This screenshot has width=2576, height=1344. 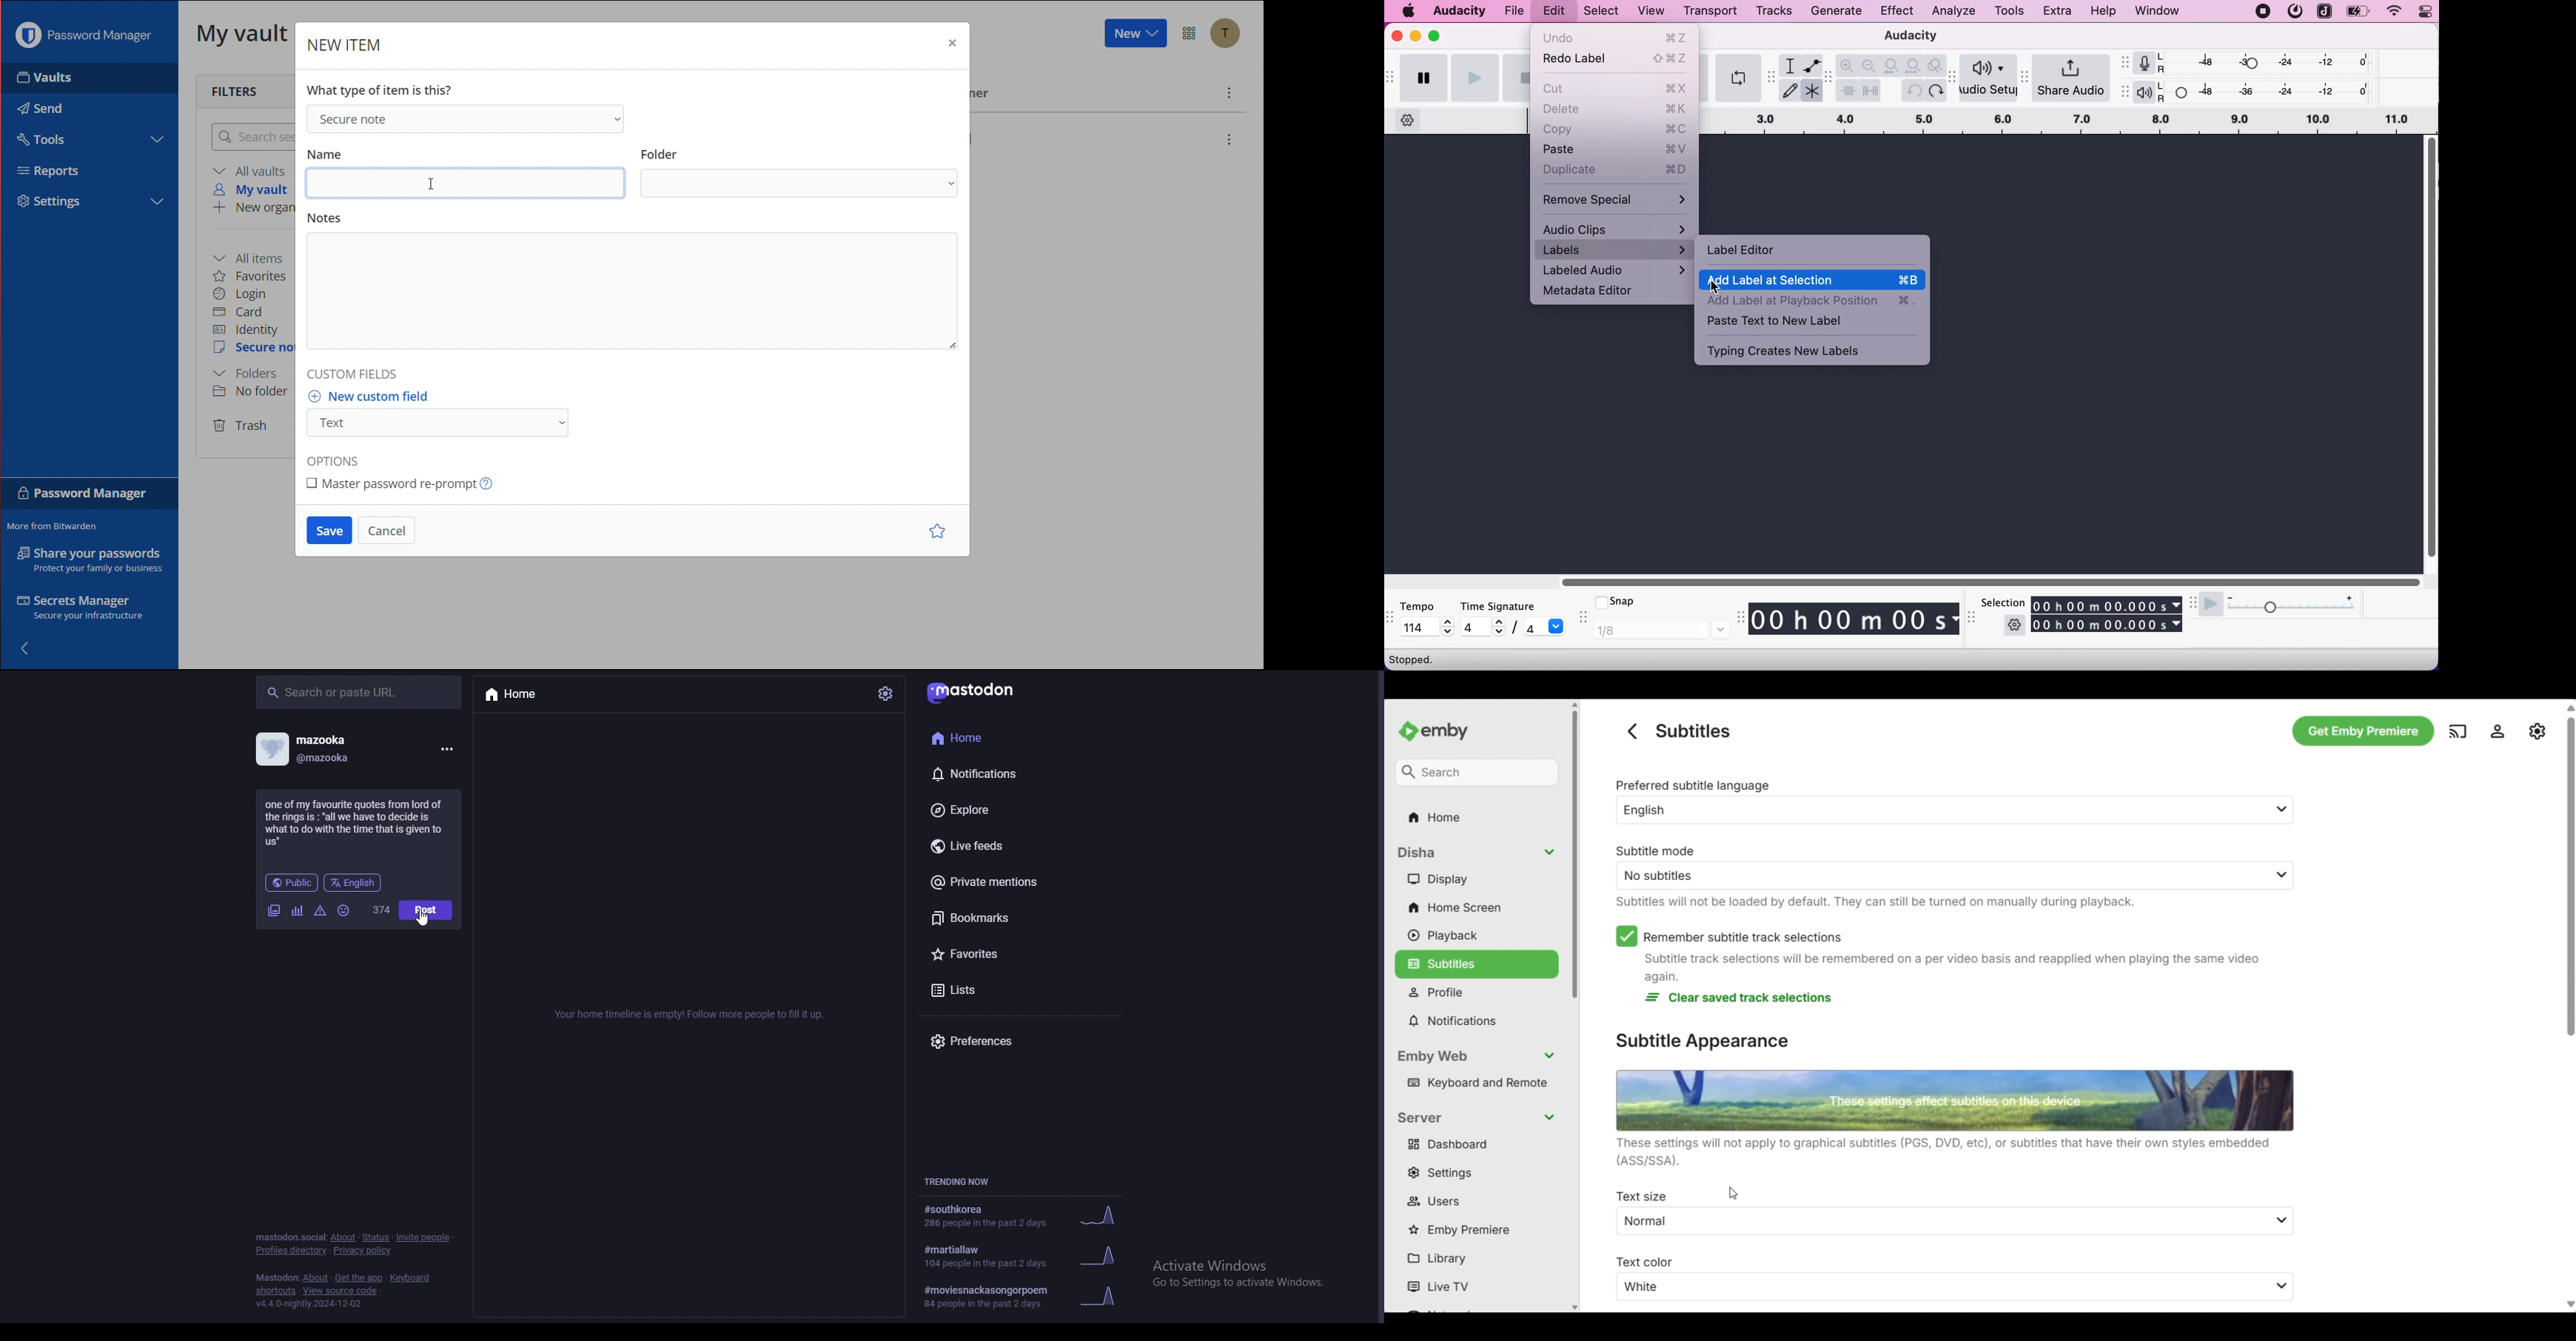 What do you see at coordinates (241, 294) in the screenshot?
I see `Login` at bounding box center [241, 294].